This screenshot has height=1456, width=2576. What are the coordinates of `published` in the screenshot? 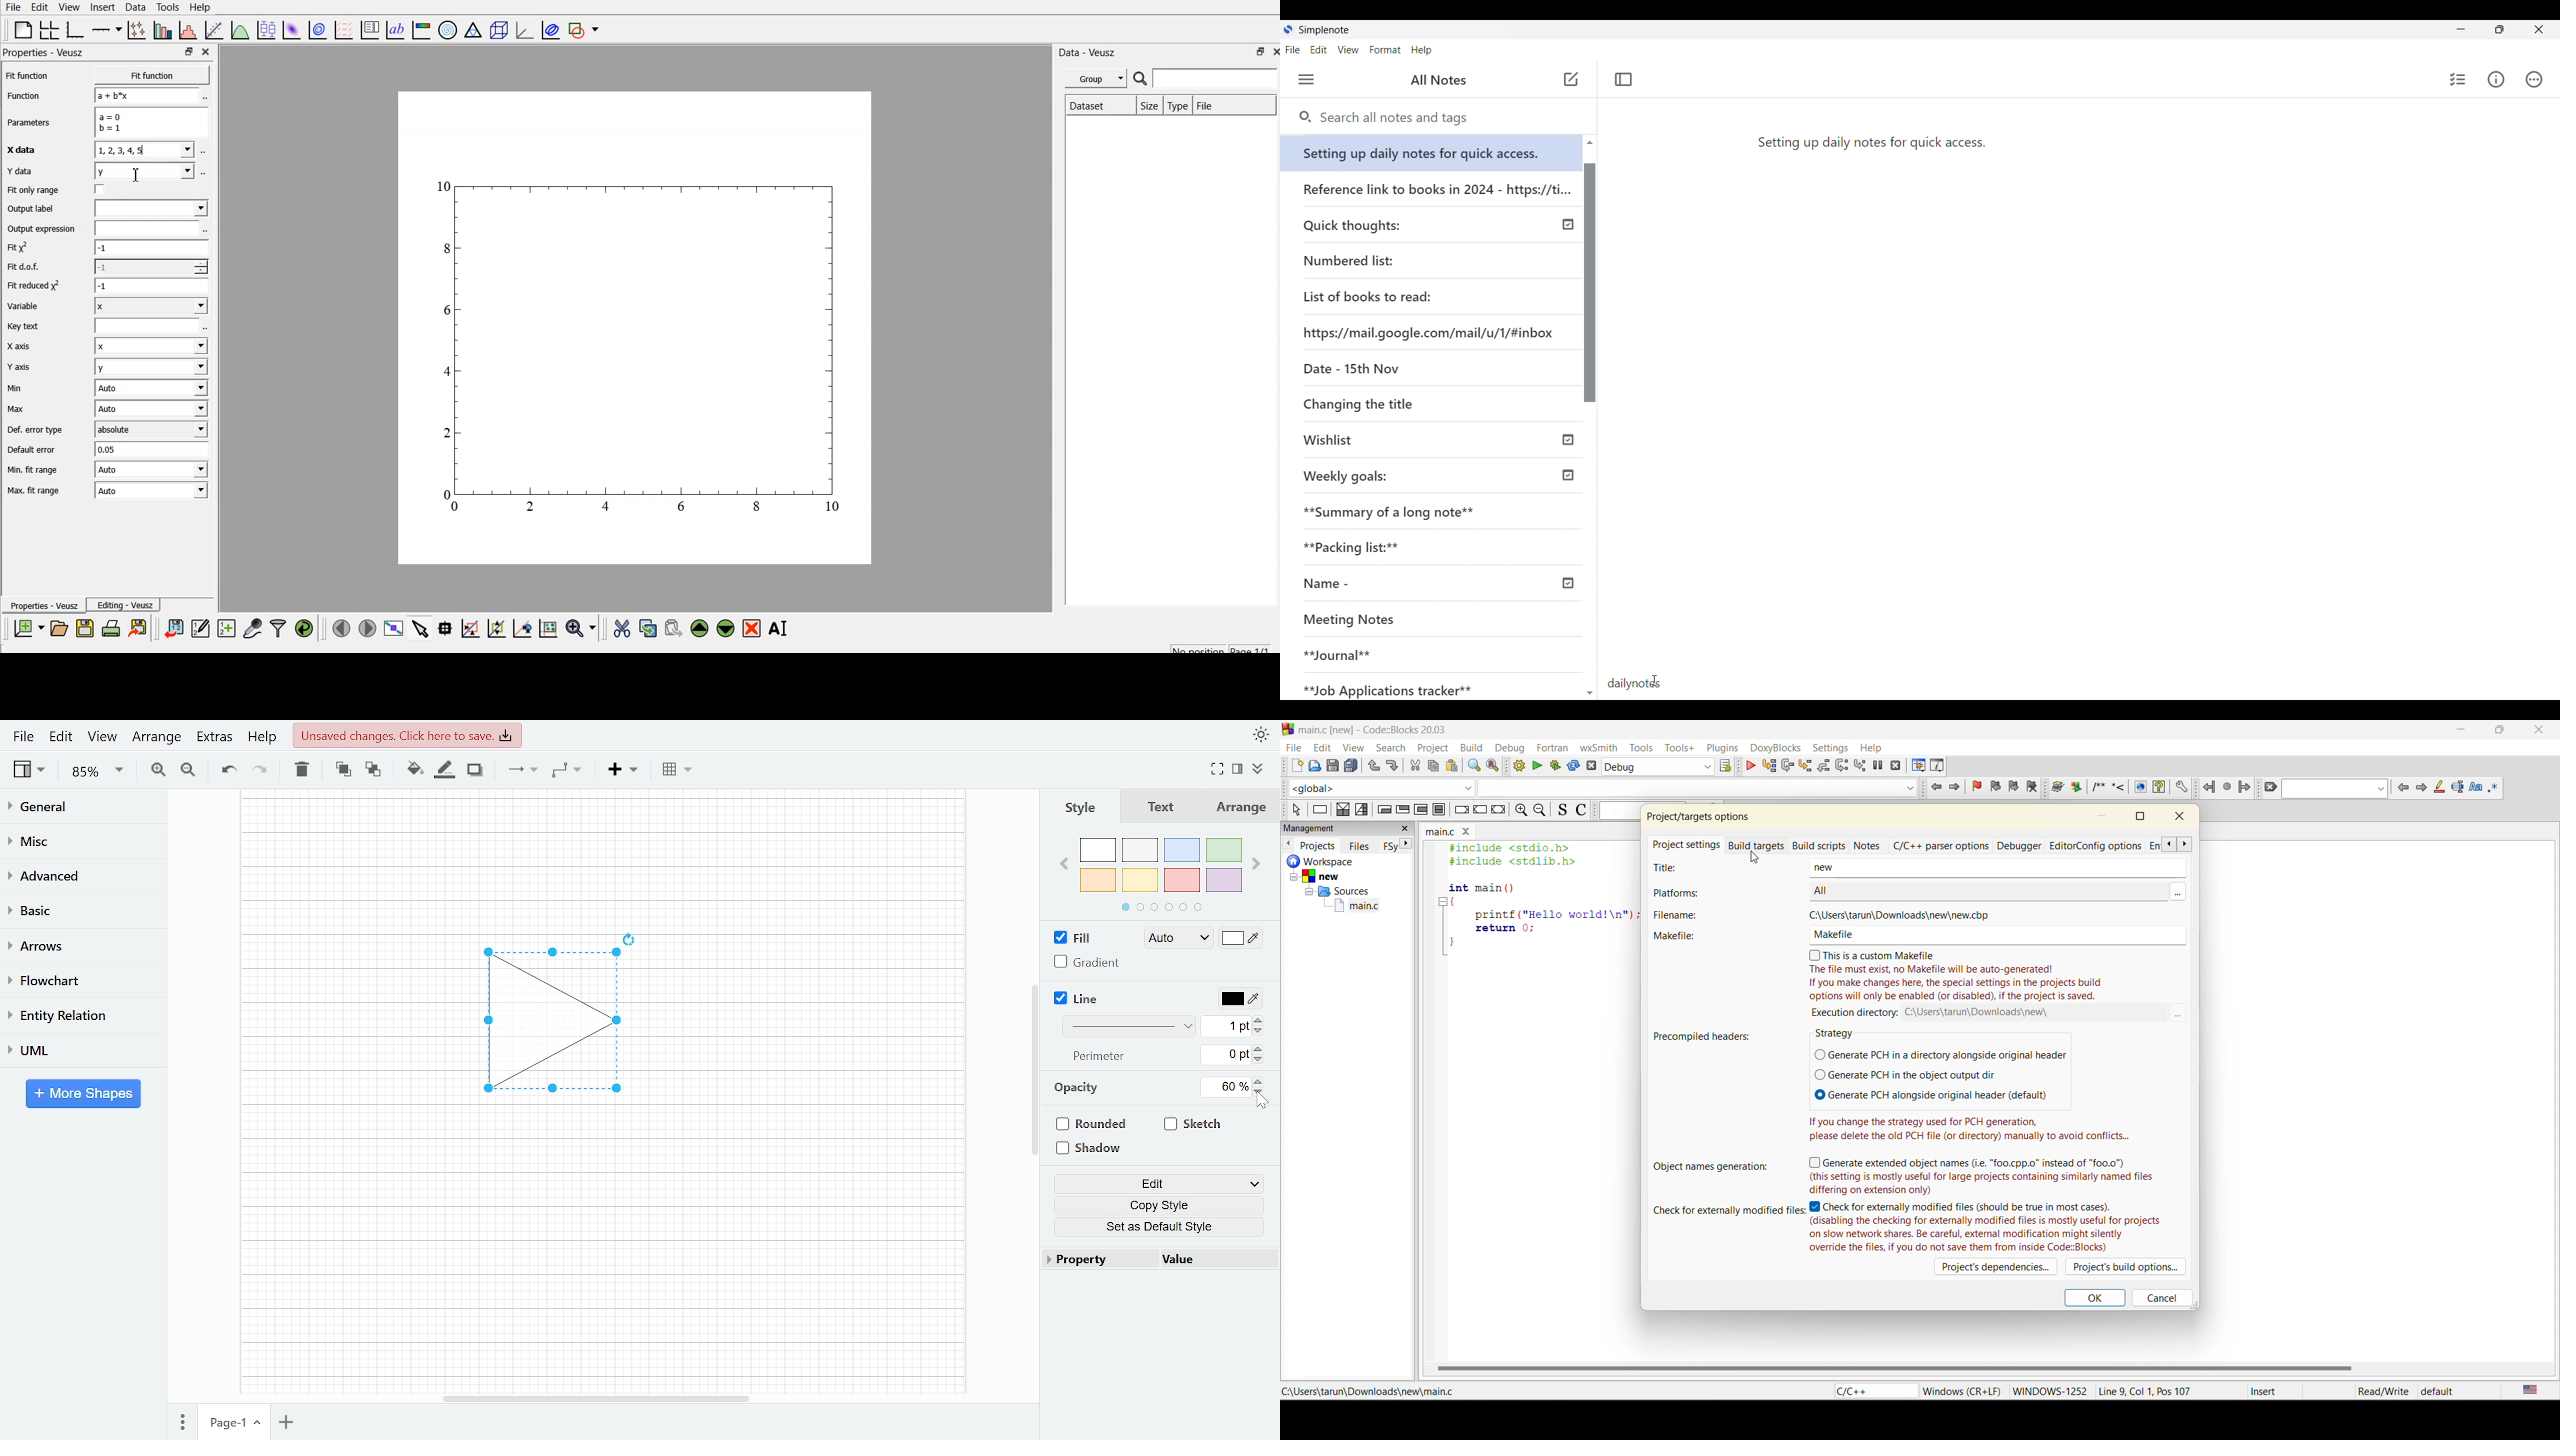 It's located at (1567, 583).